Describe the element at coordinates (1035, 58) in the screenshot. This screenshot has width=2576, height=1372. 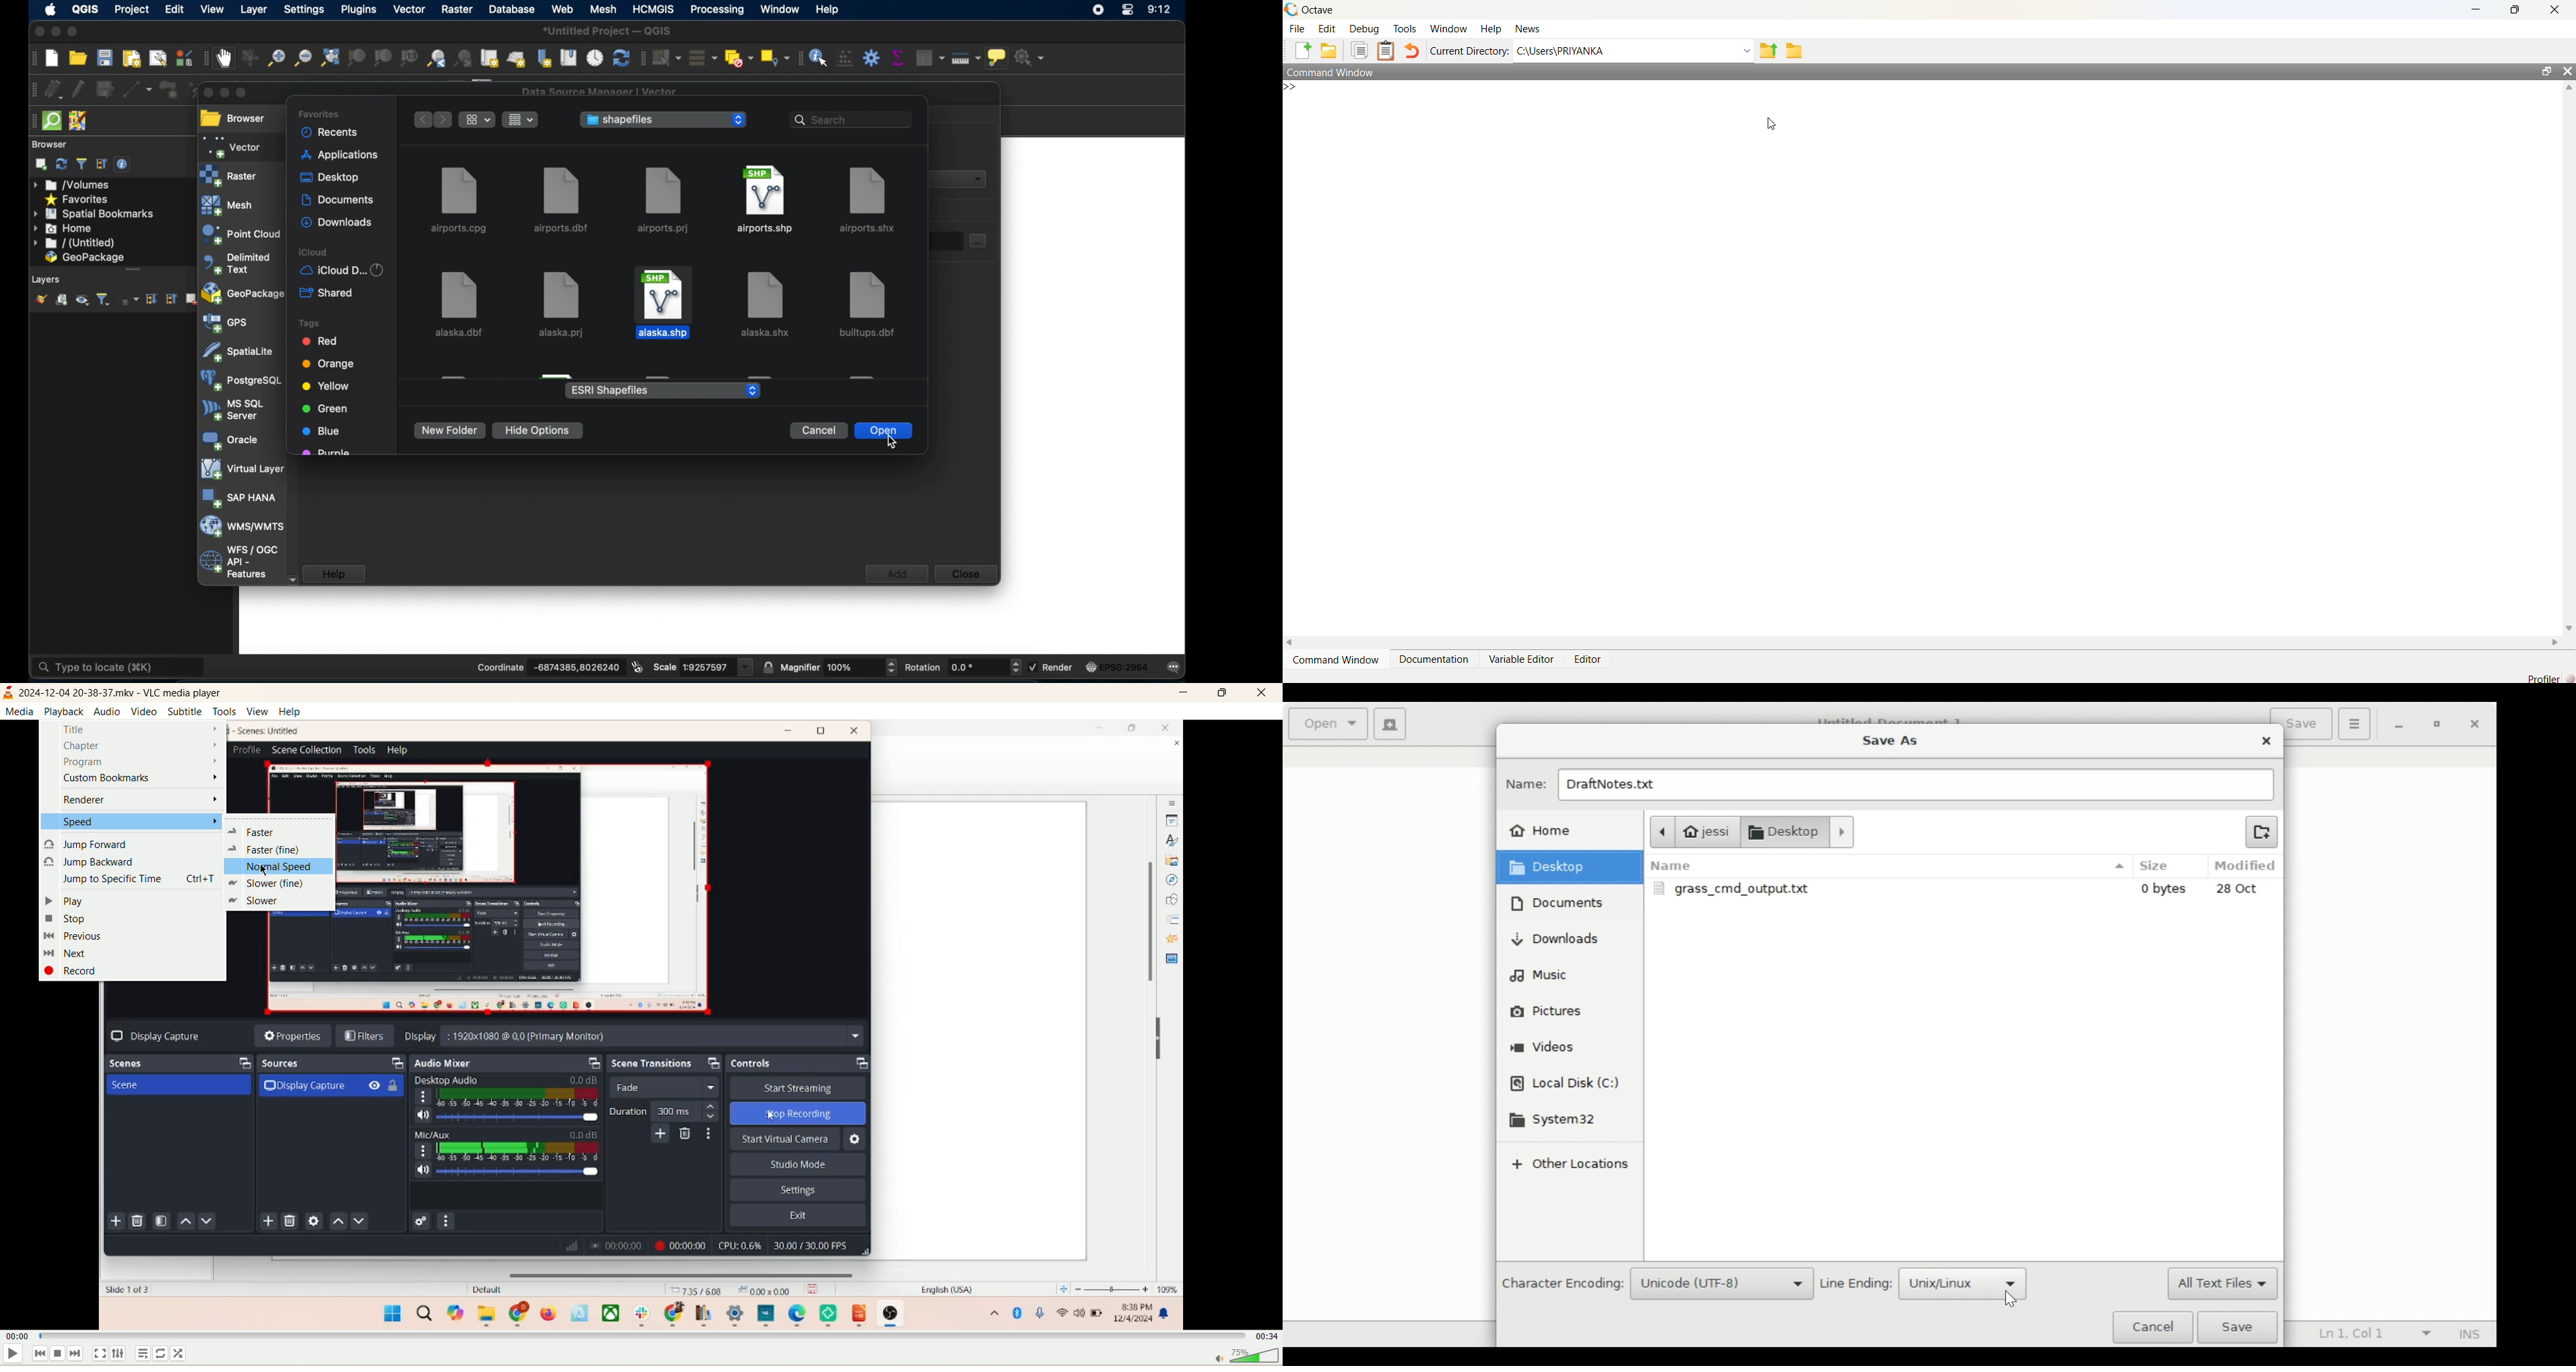
I see `no action selected` at that location.